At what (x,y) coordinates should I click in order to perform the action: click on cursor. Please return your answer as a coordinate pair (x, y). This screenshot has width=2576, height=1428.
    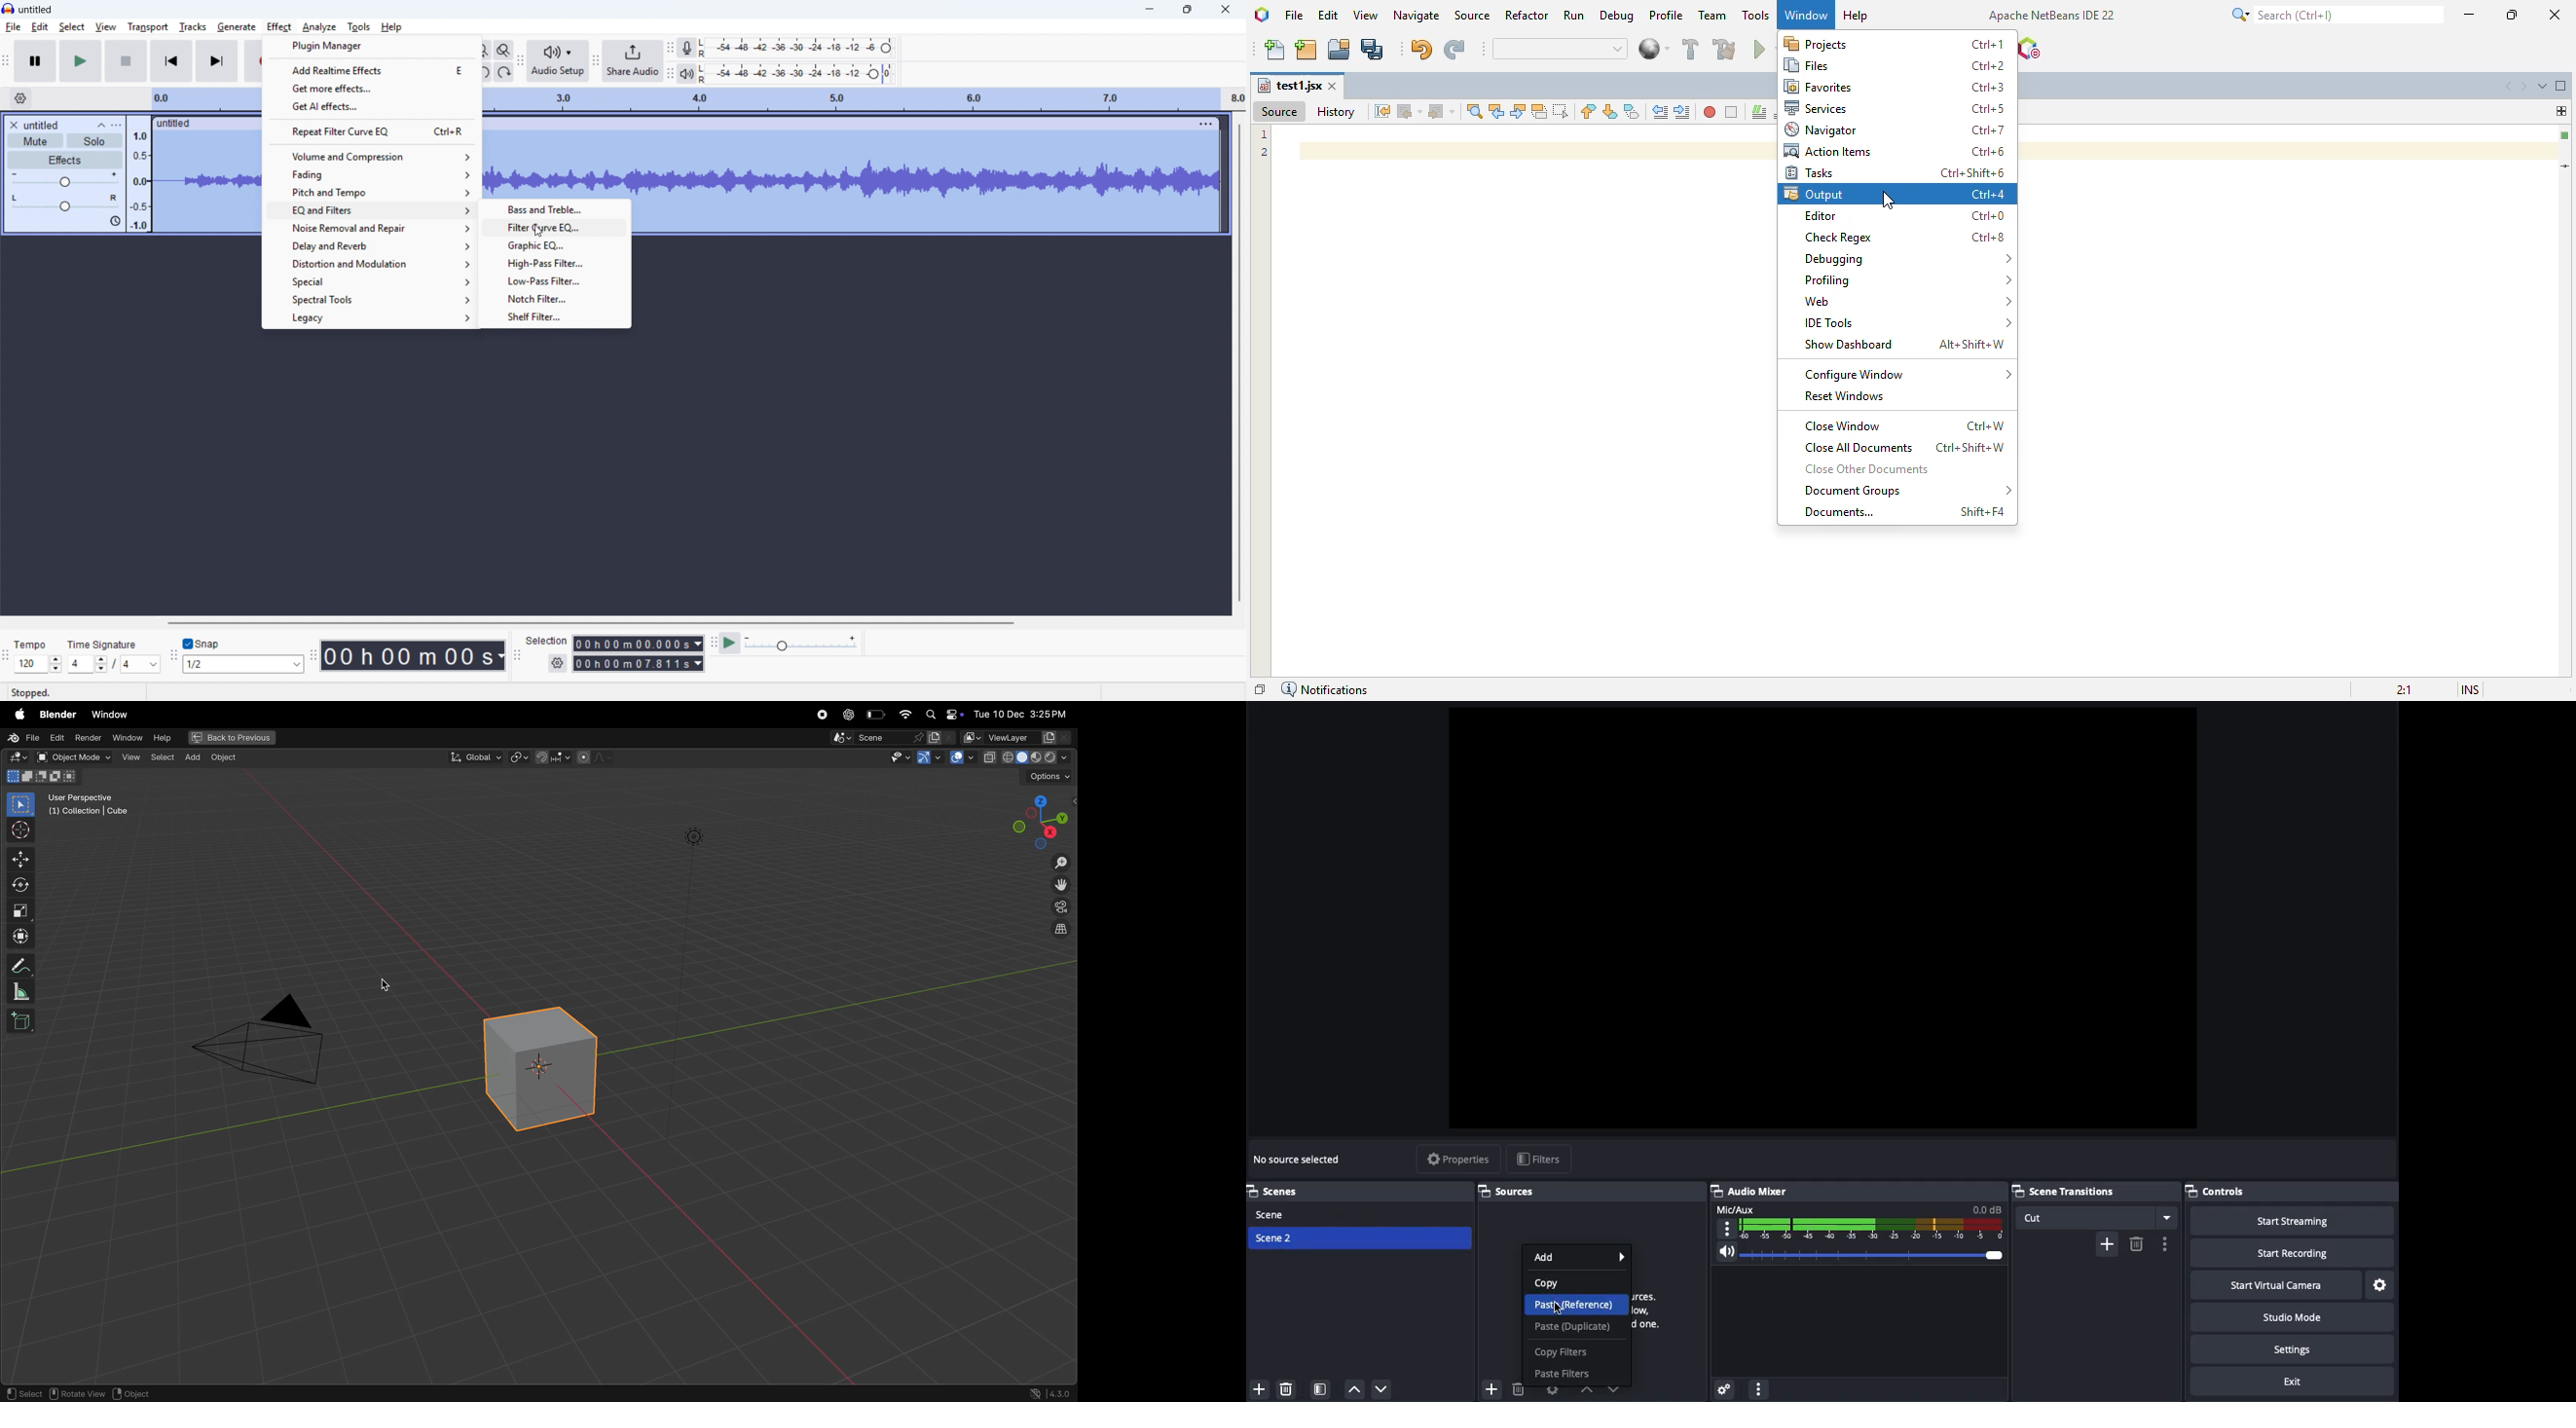
    Looking at the image, I should click on (1558, 1307).